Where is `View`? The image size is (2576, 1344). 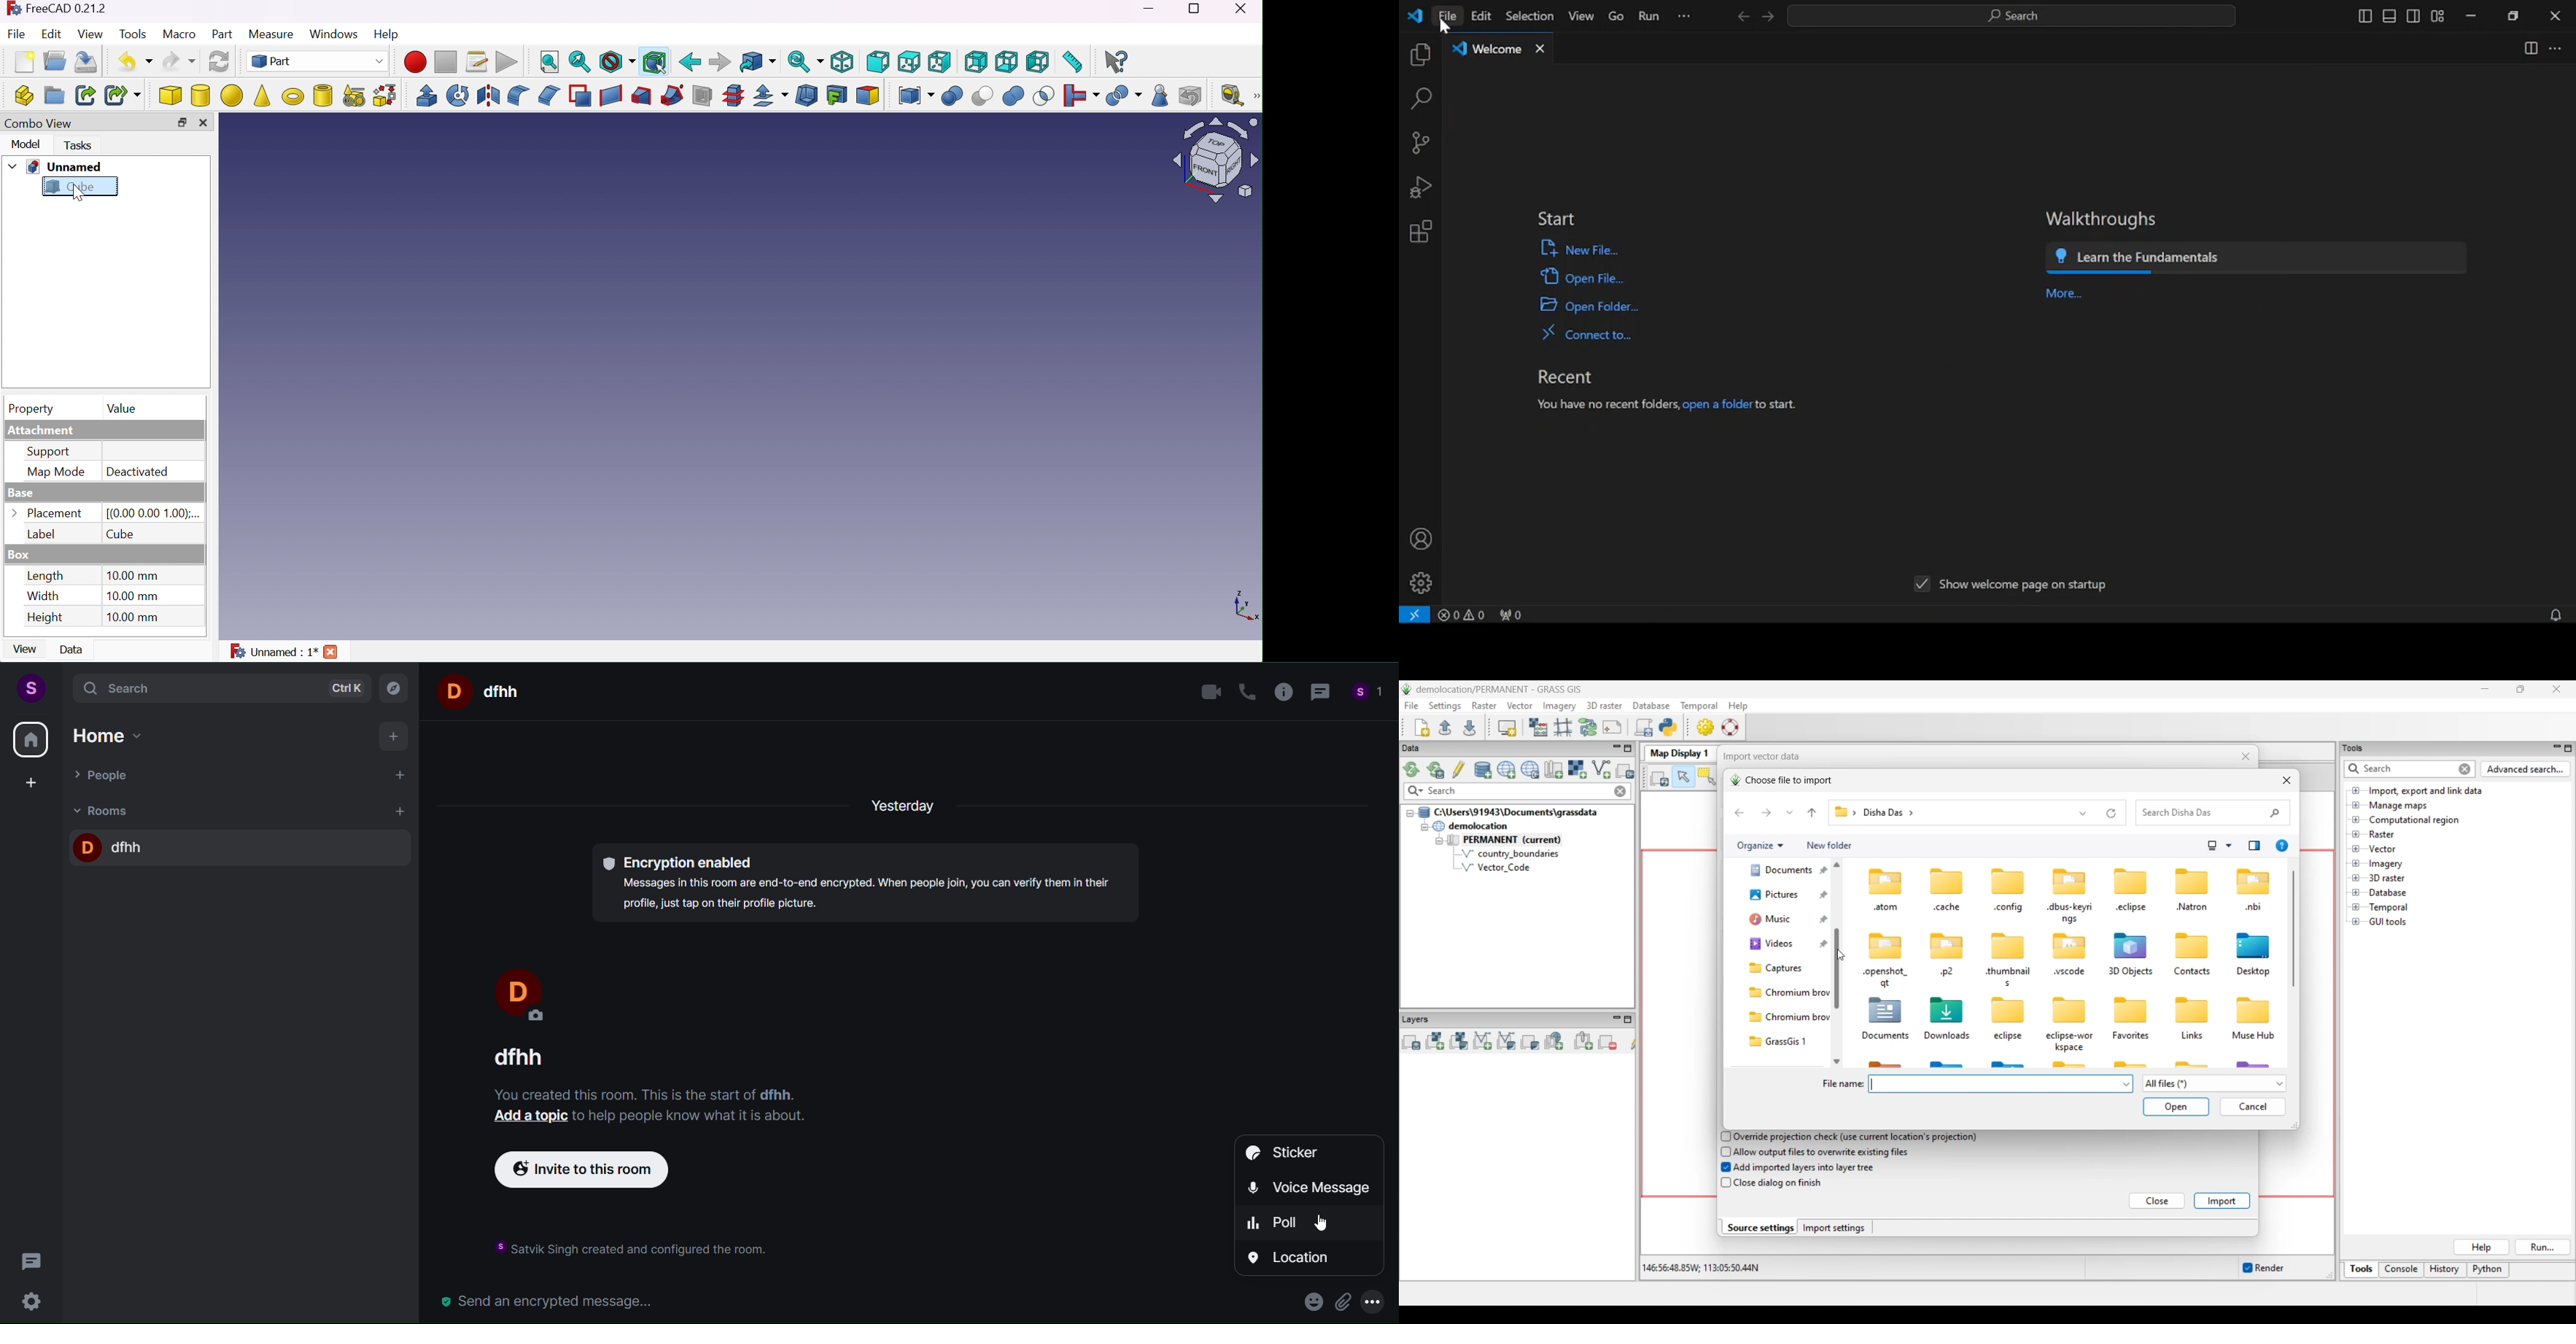 View is located at coordinates (23, 651).